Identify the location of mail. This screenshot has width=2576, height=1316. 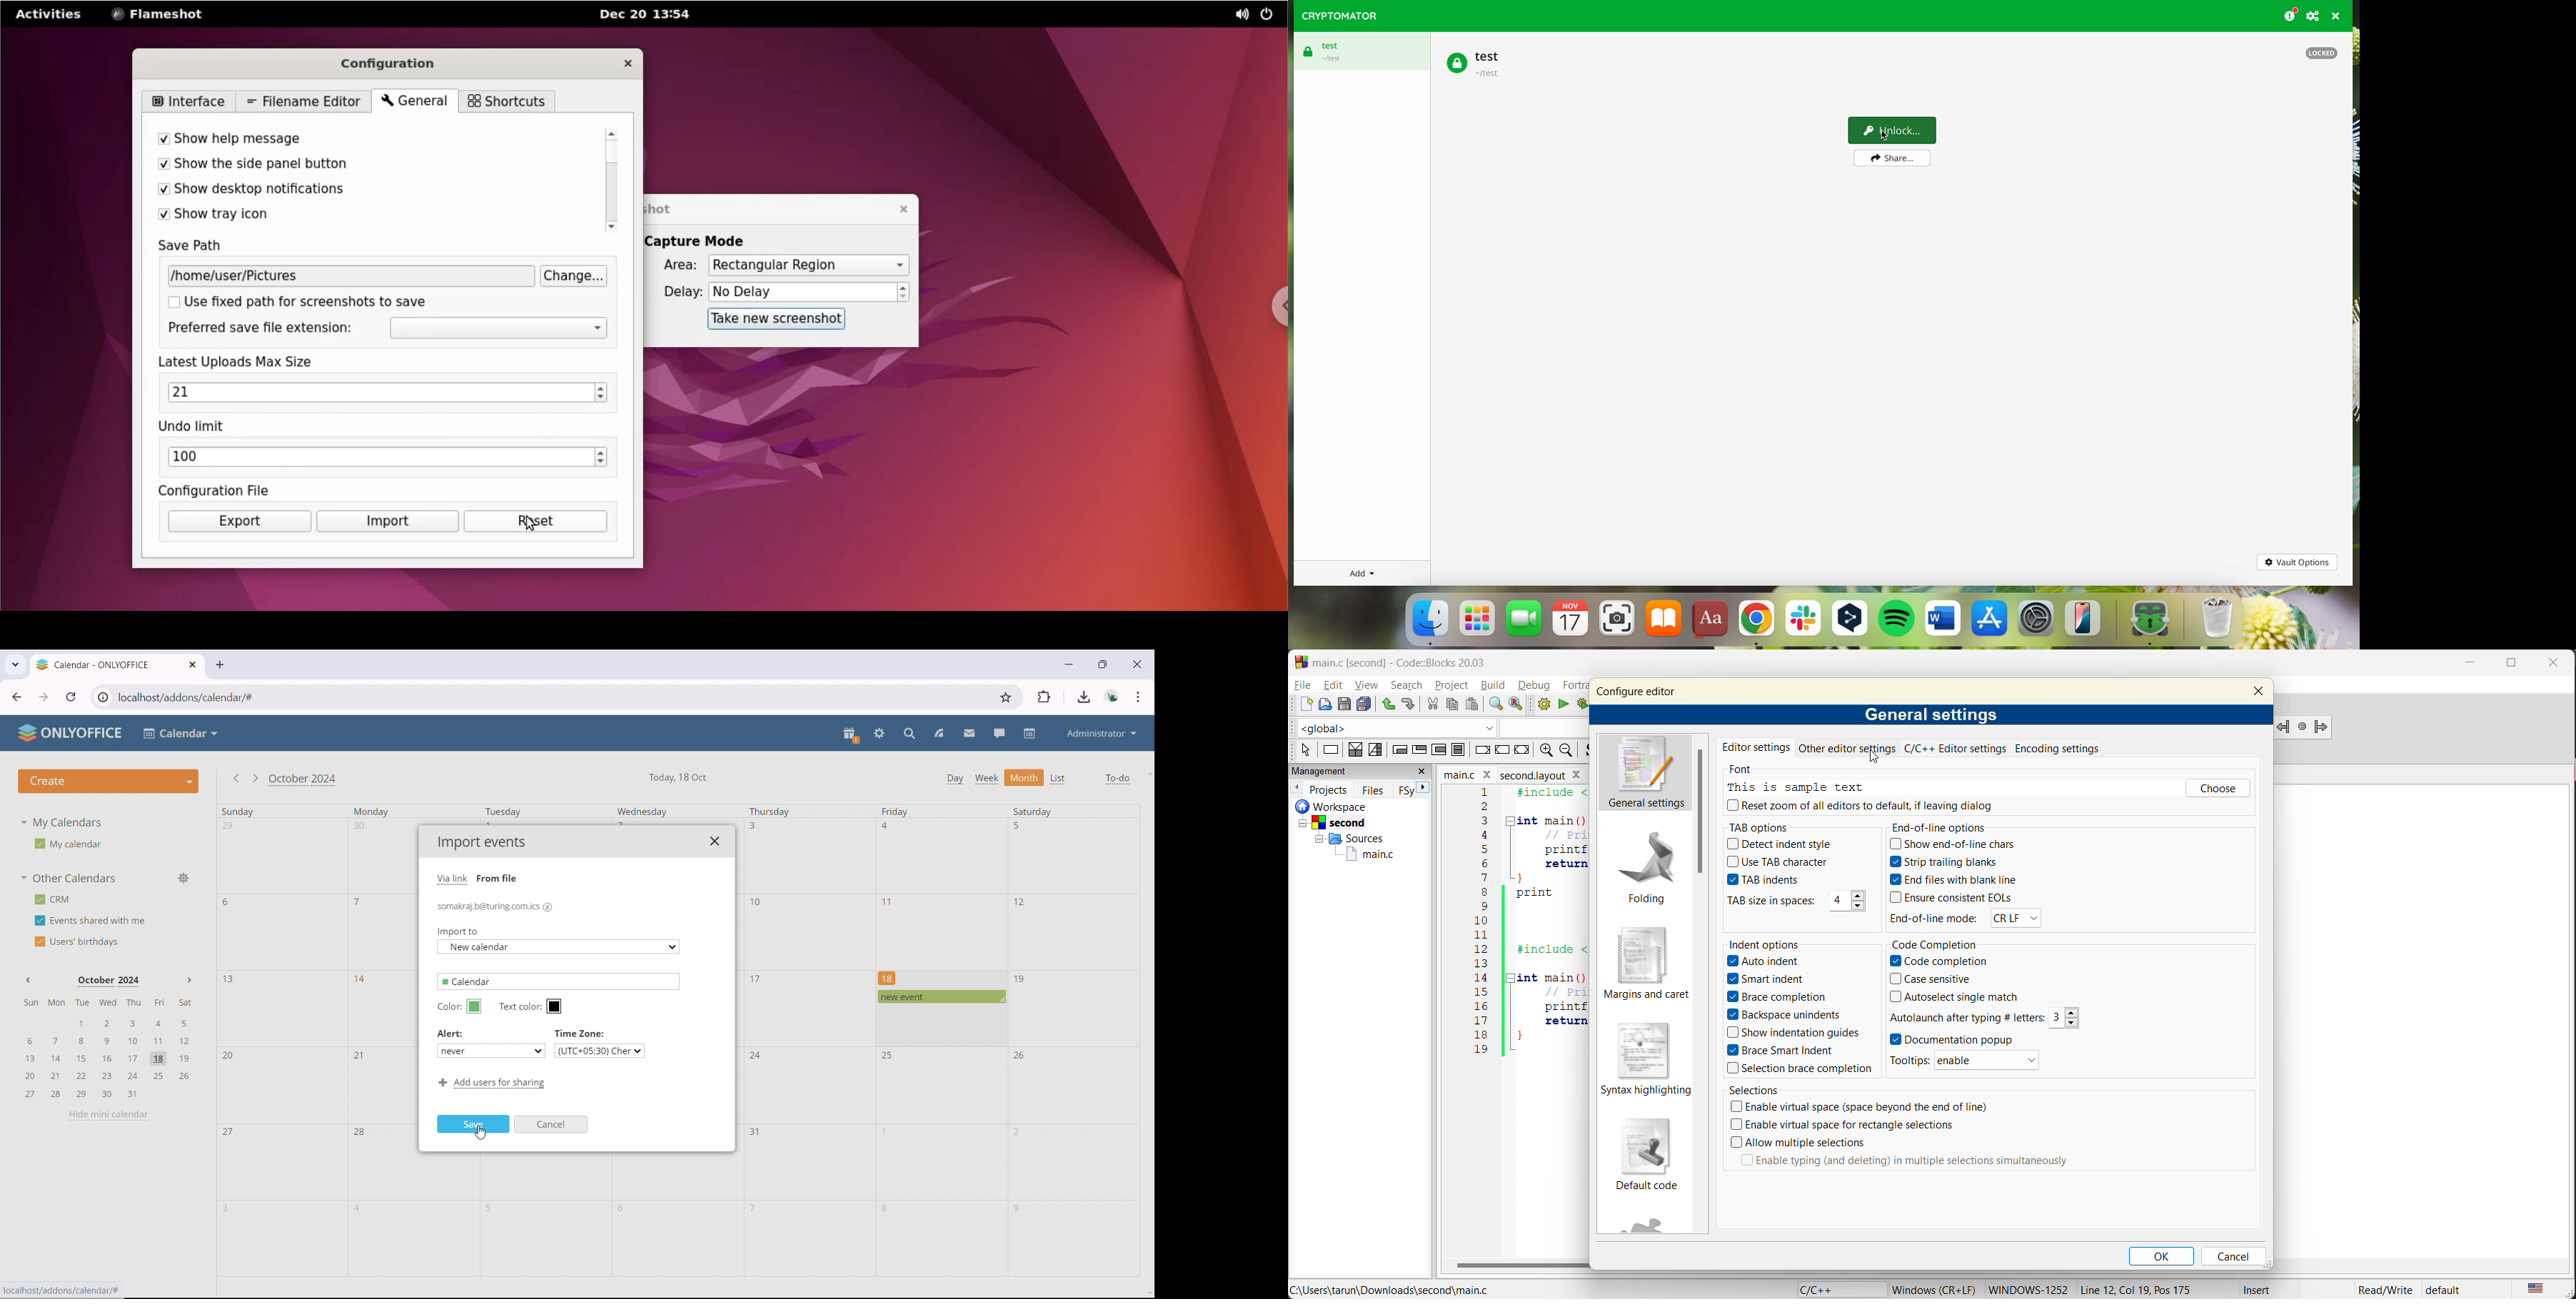
(970, 734).